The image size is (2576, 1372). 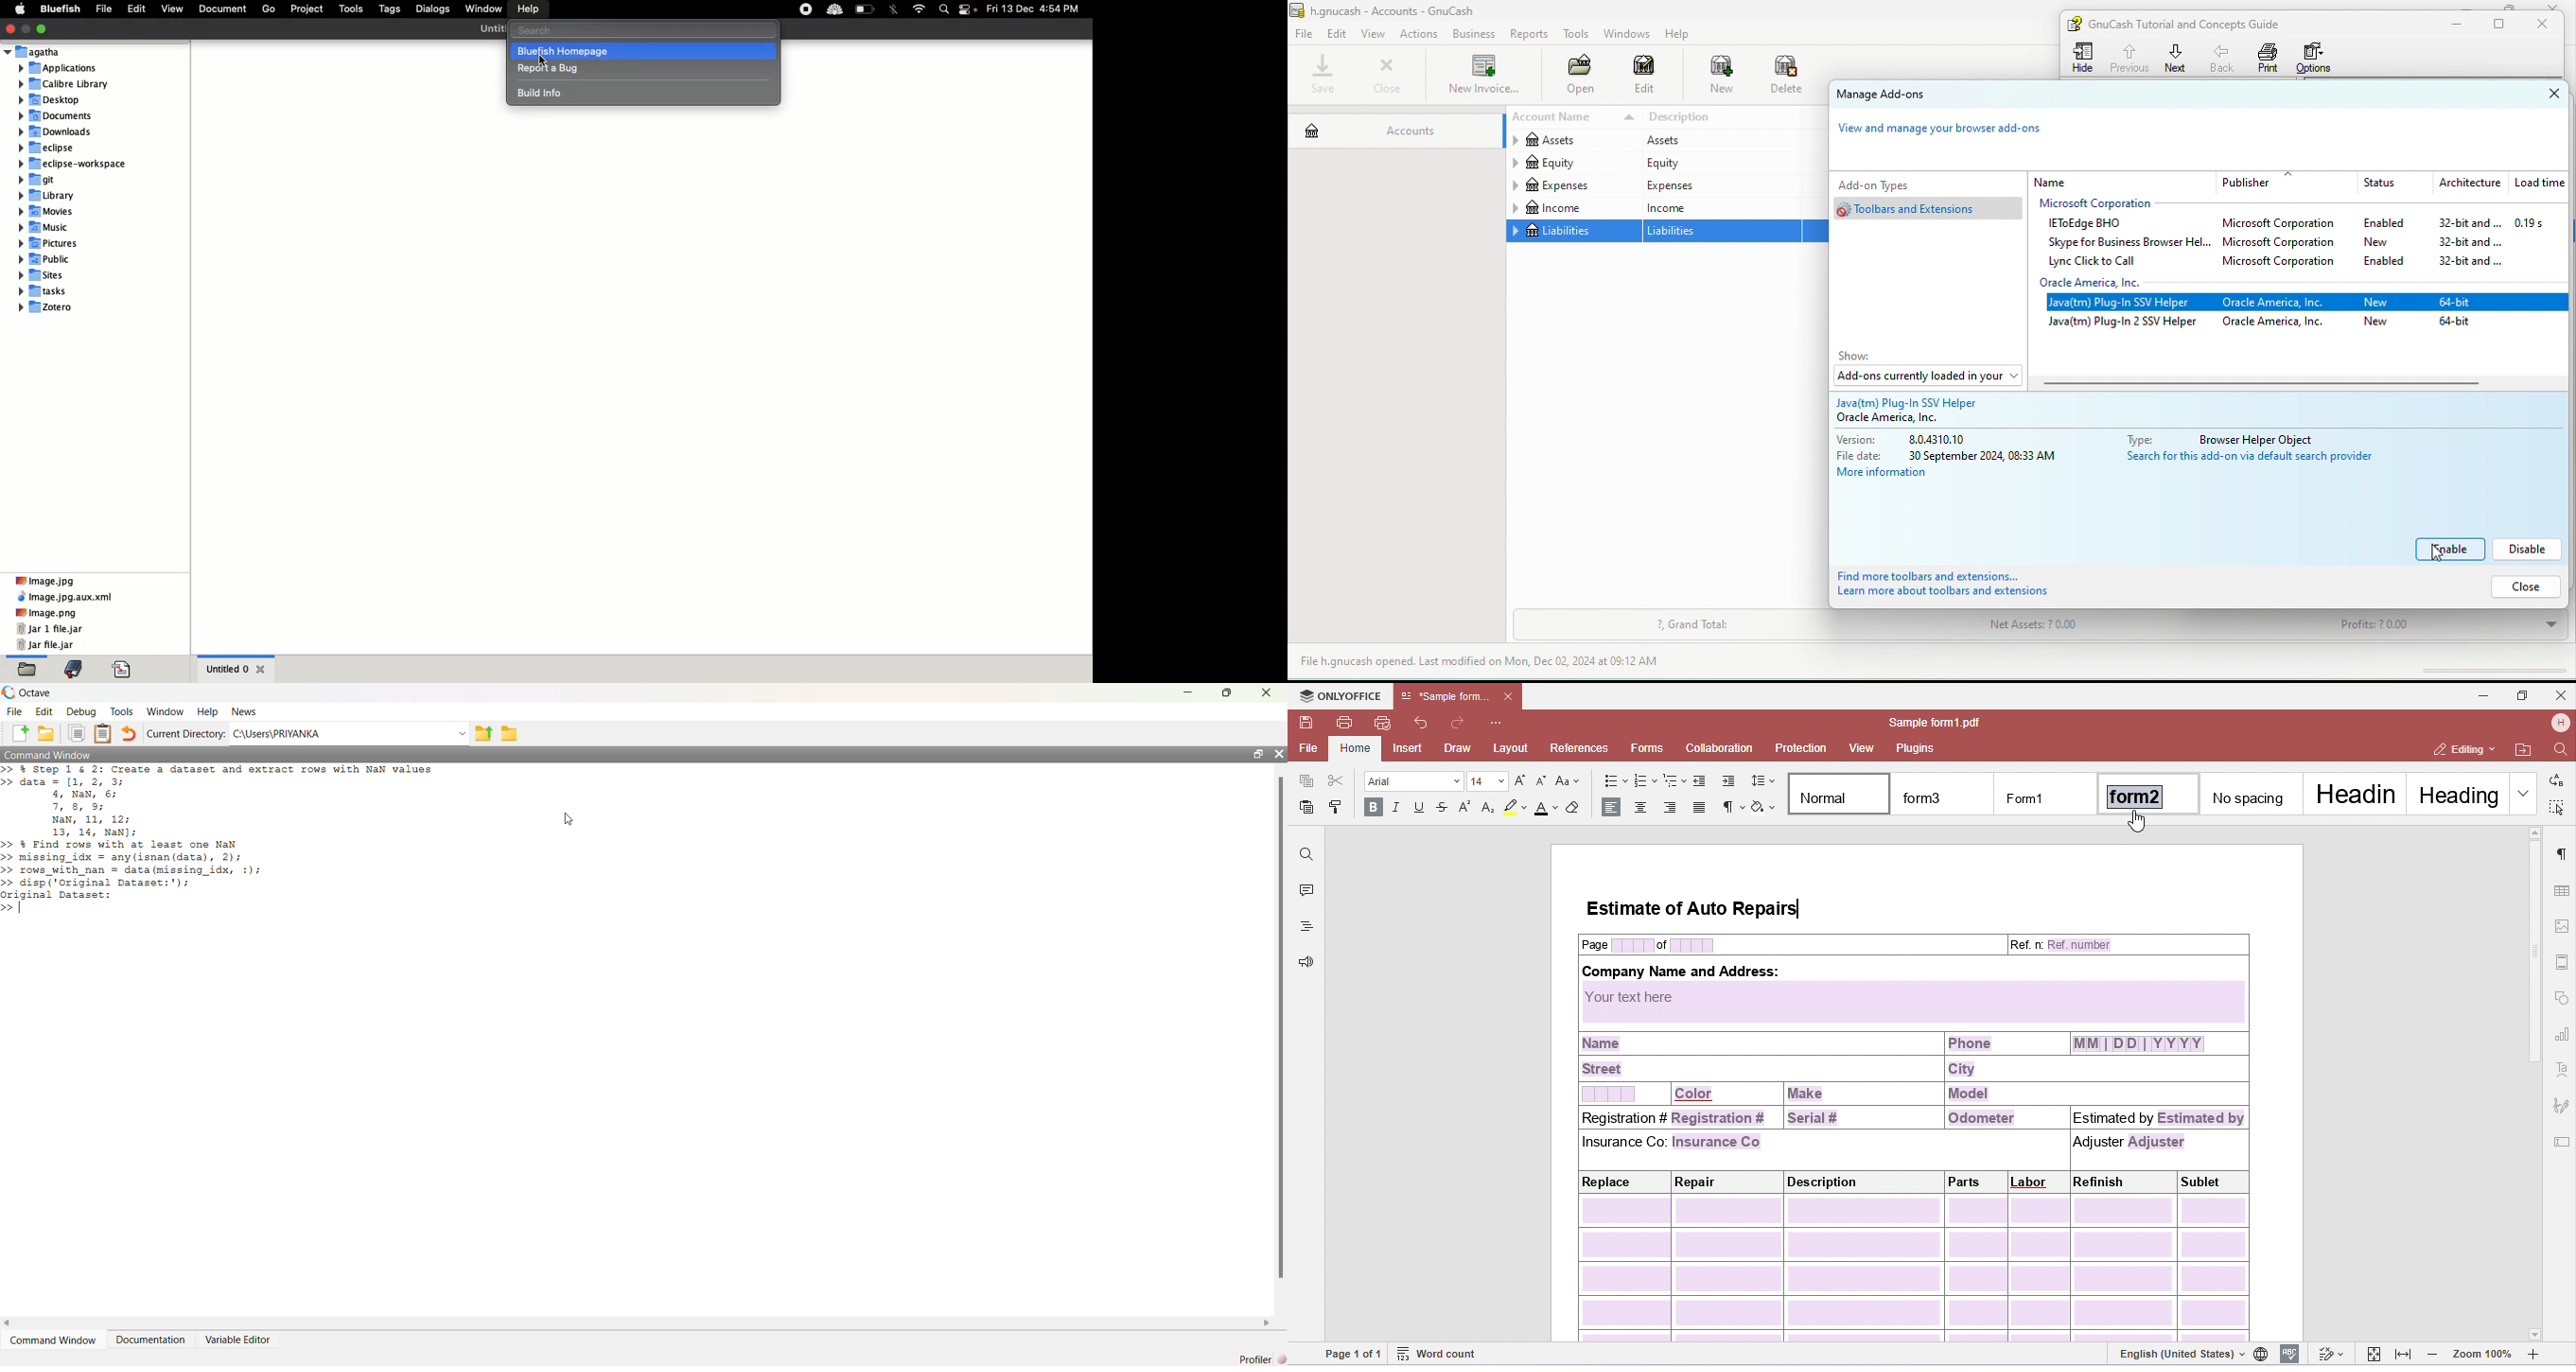 I want to click on bussiness, so click(x=1474, y=34).